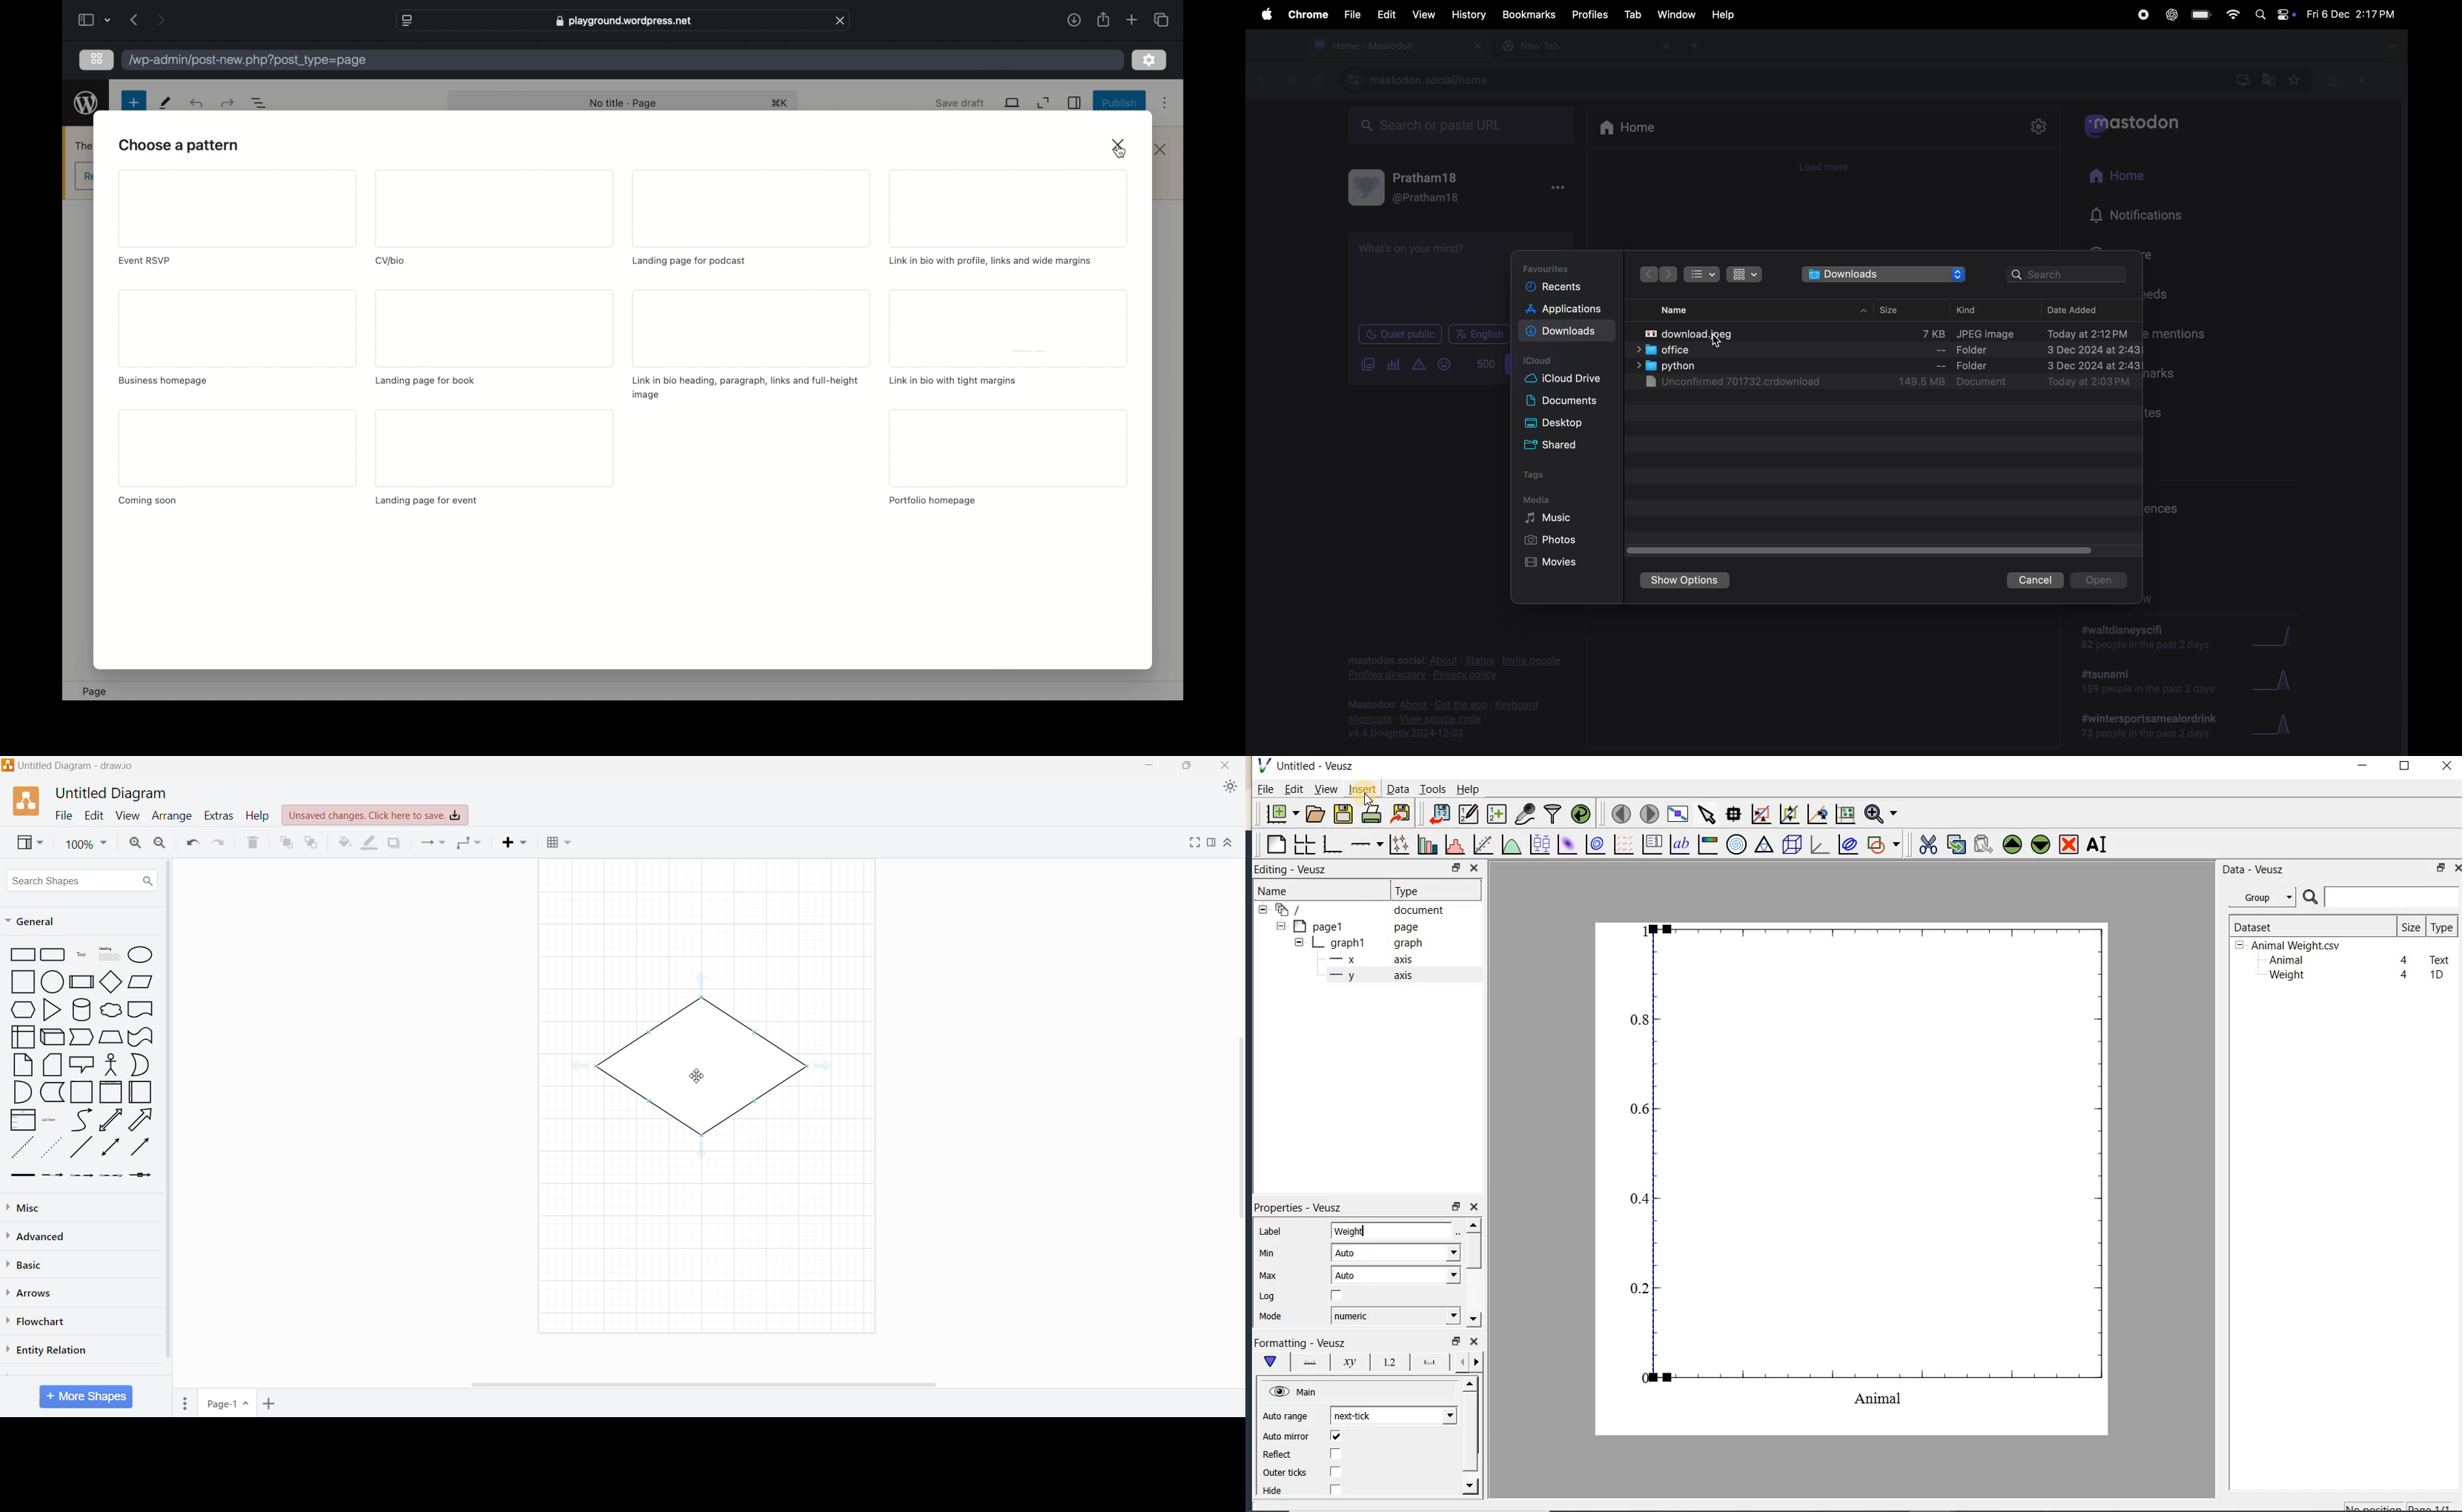 The height and width of the screenshot is (1512, 2464). I want to click on apple menu, so click(1265, 15).